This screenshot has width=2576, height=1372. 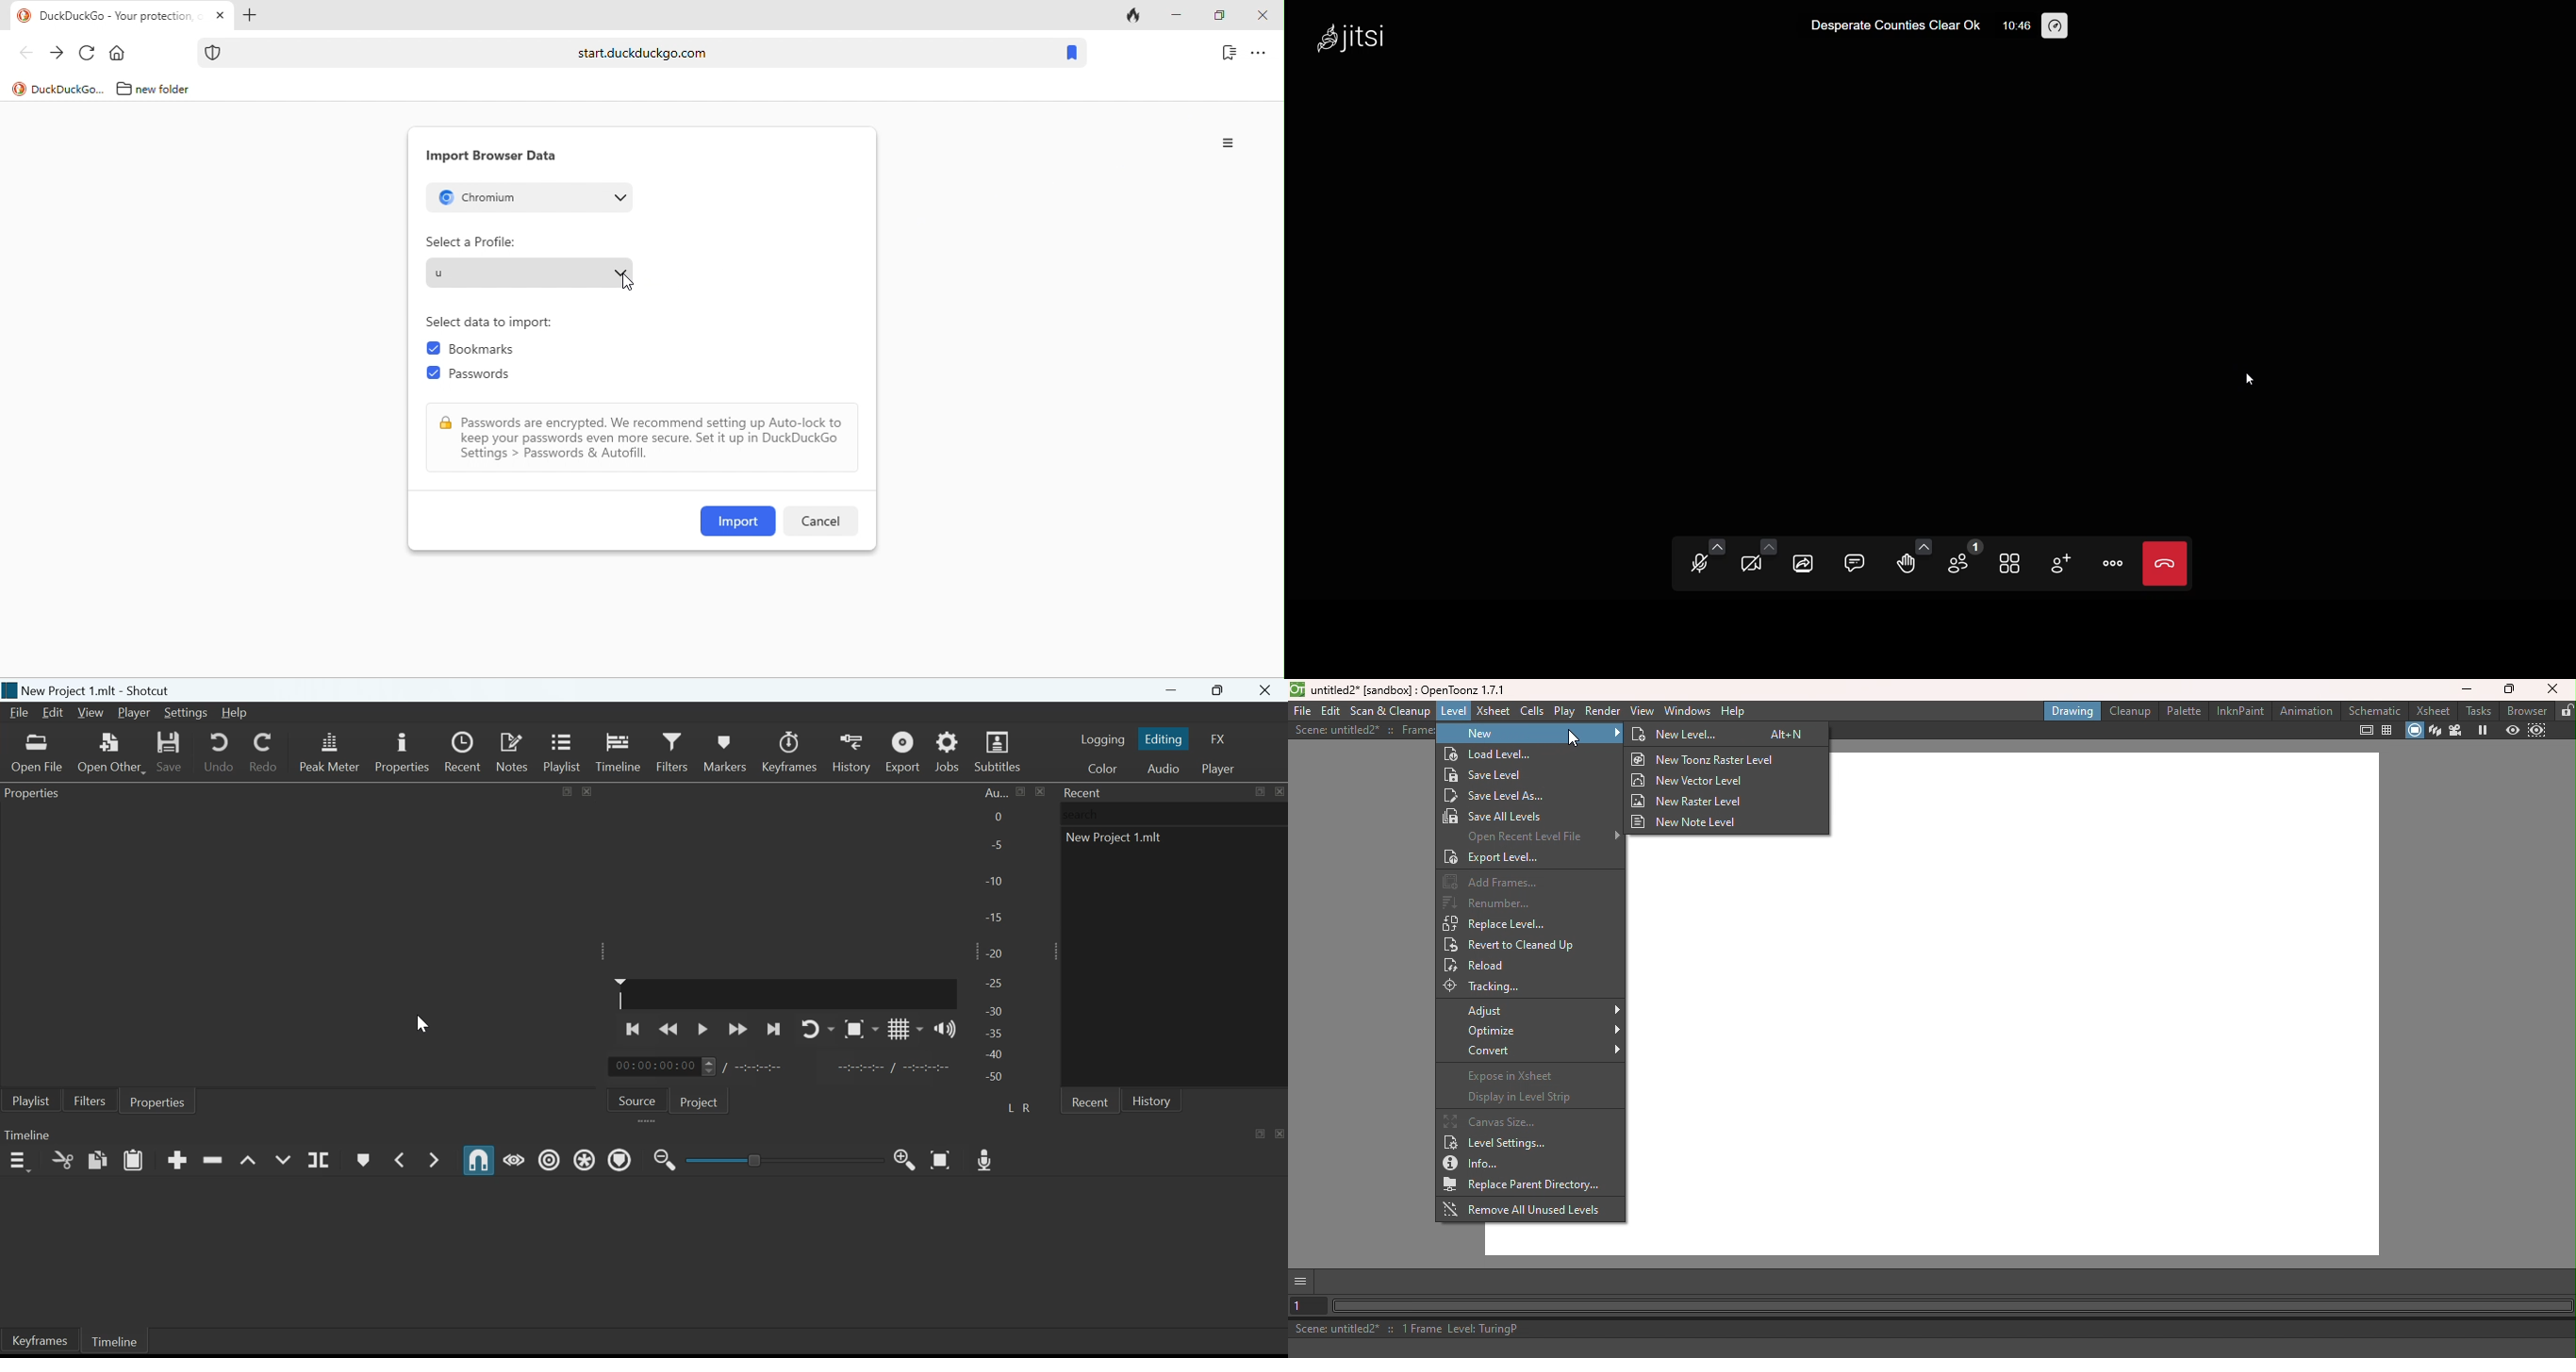 I want to click on Toggle player looping, so click(x=818, y=1029).